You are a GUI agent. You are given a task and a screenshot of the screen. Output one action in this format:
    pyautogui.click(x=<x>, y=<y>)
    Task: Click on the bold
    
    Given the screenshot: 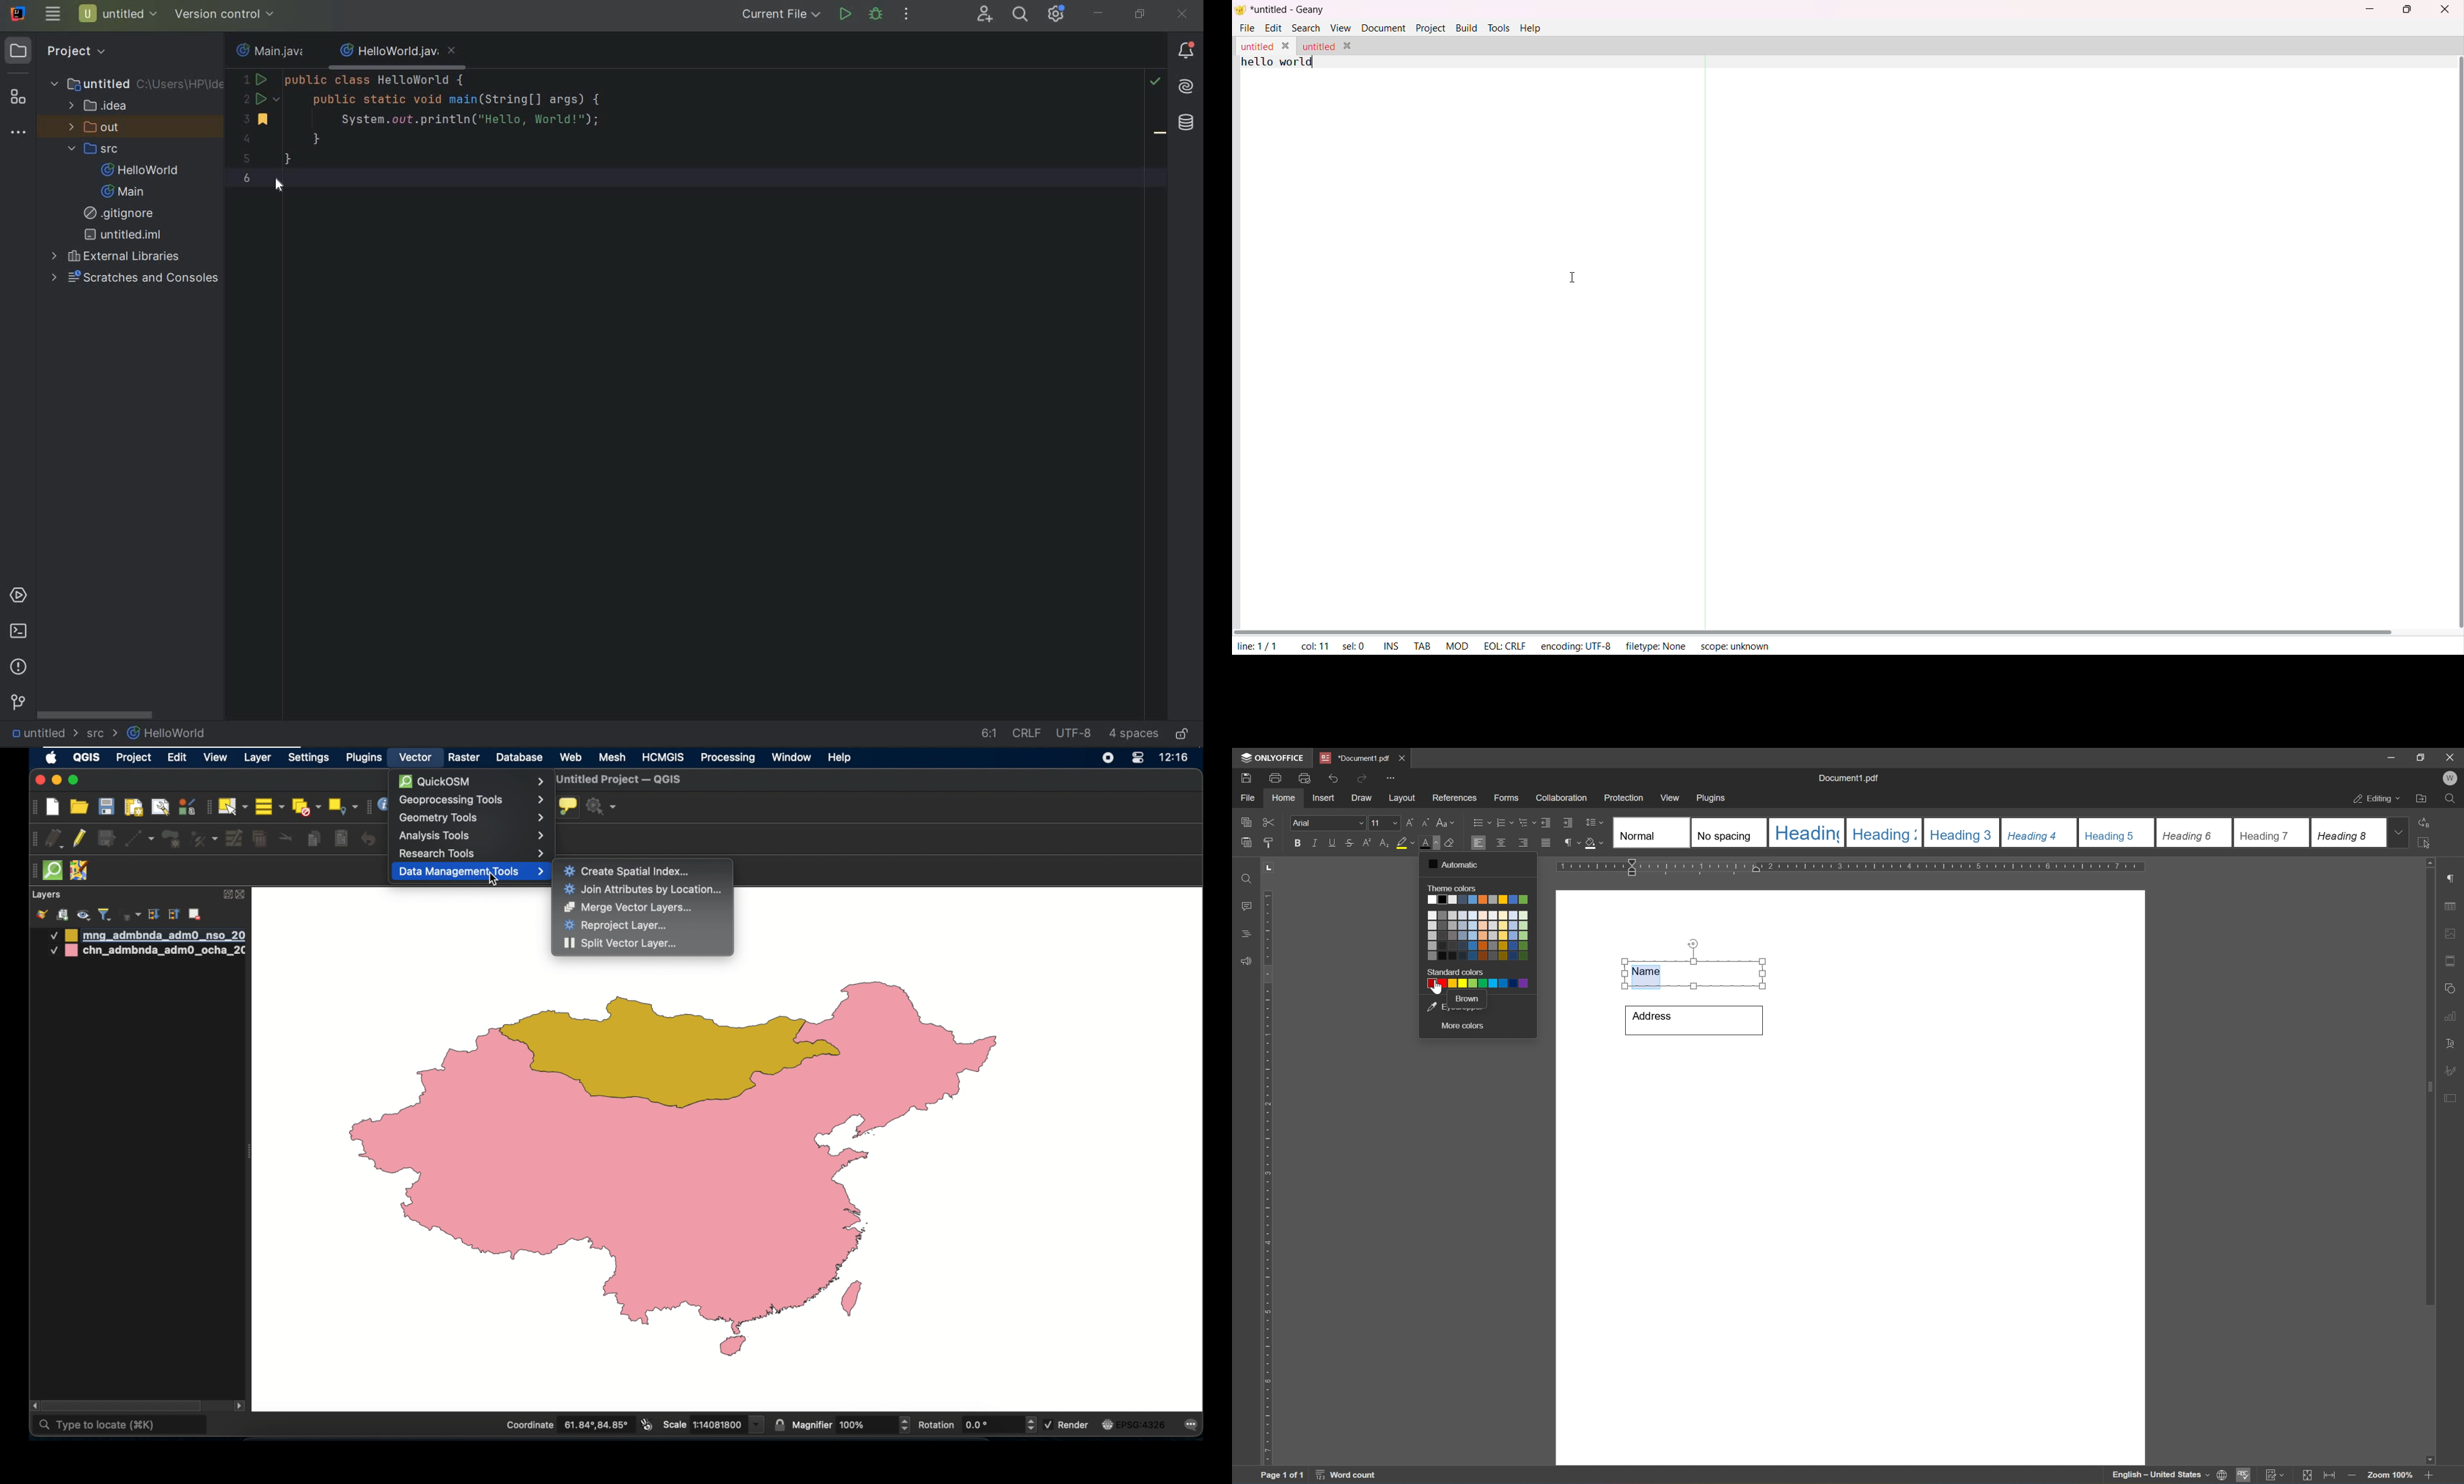 What is the action you would take?
    pyautogui.click(x=1296, y=843)
    